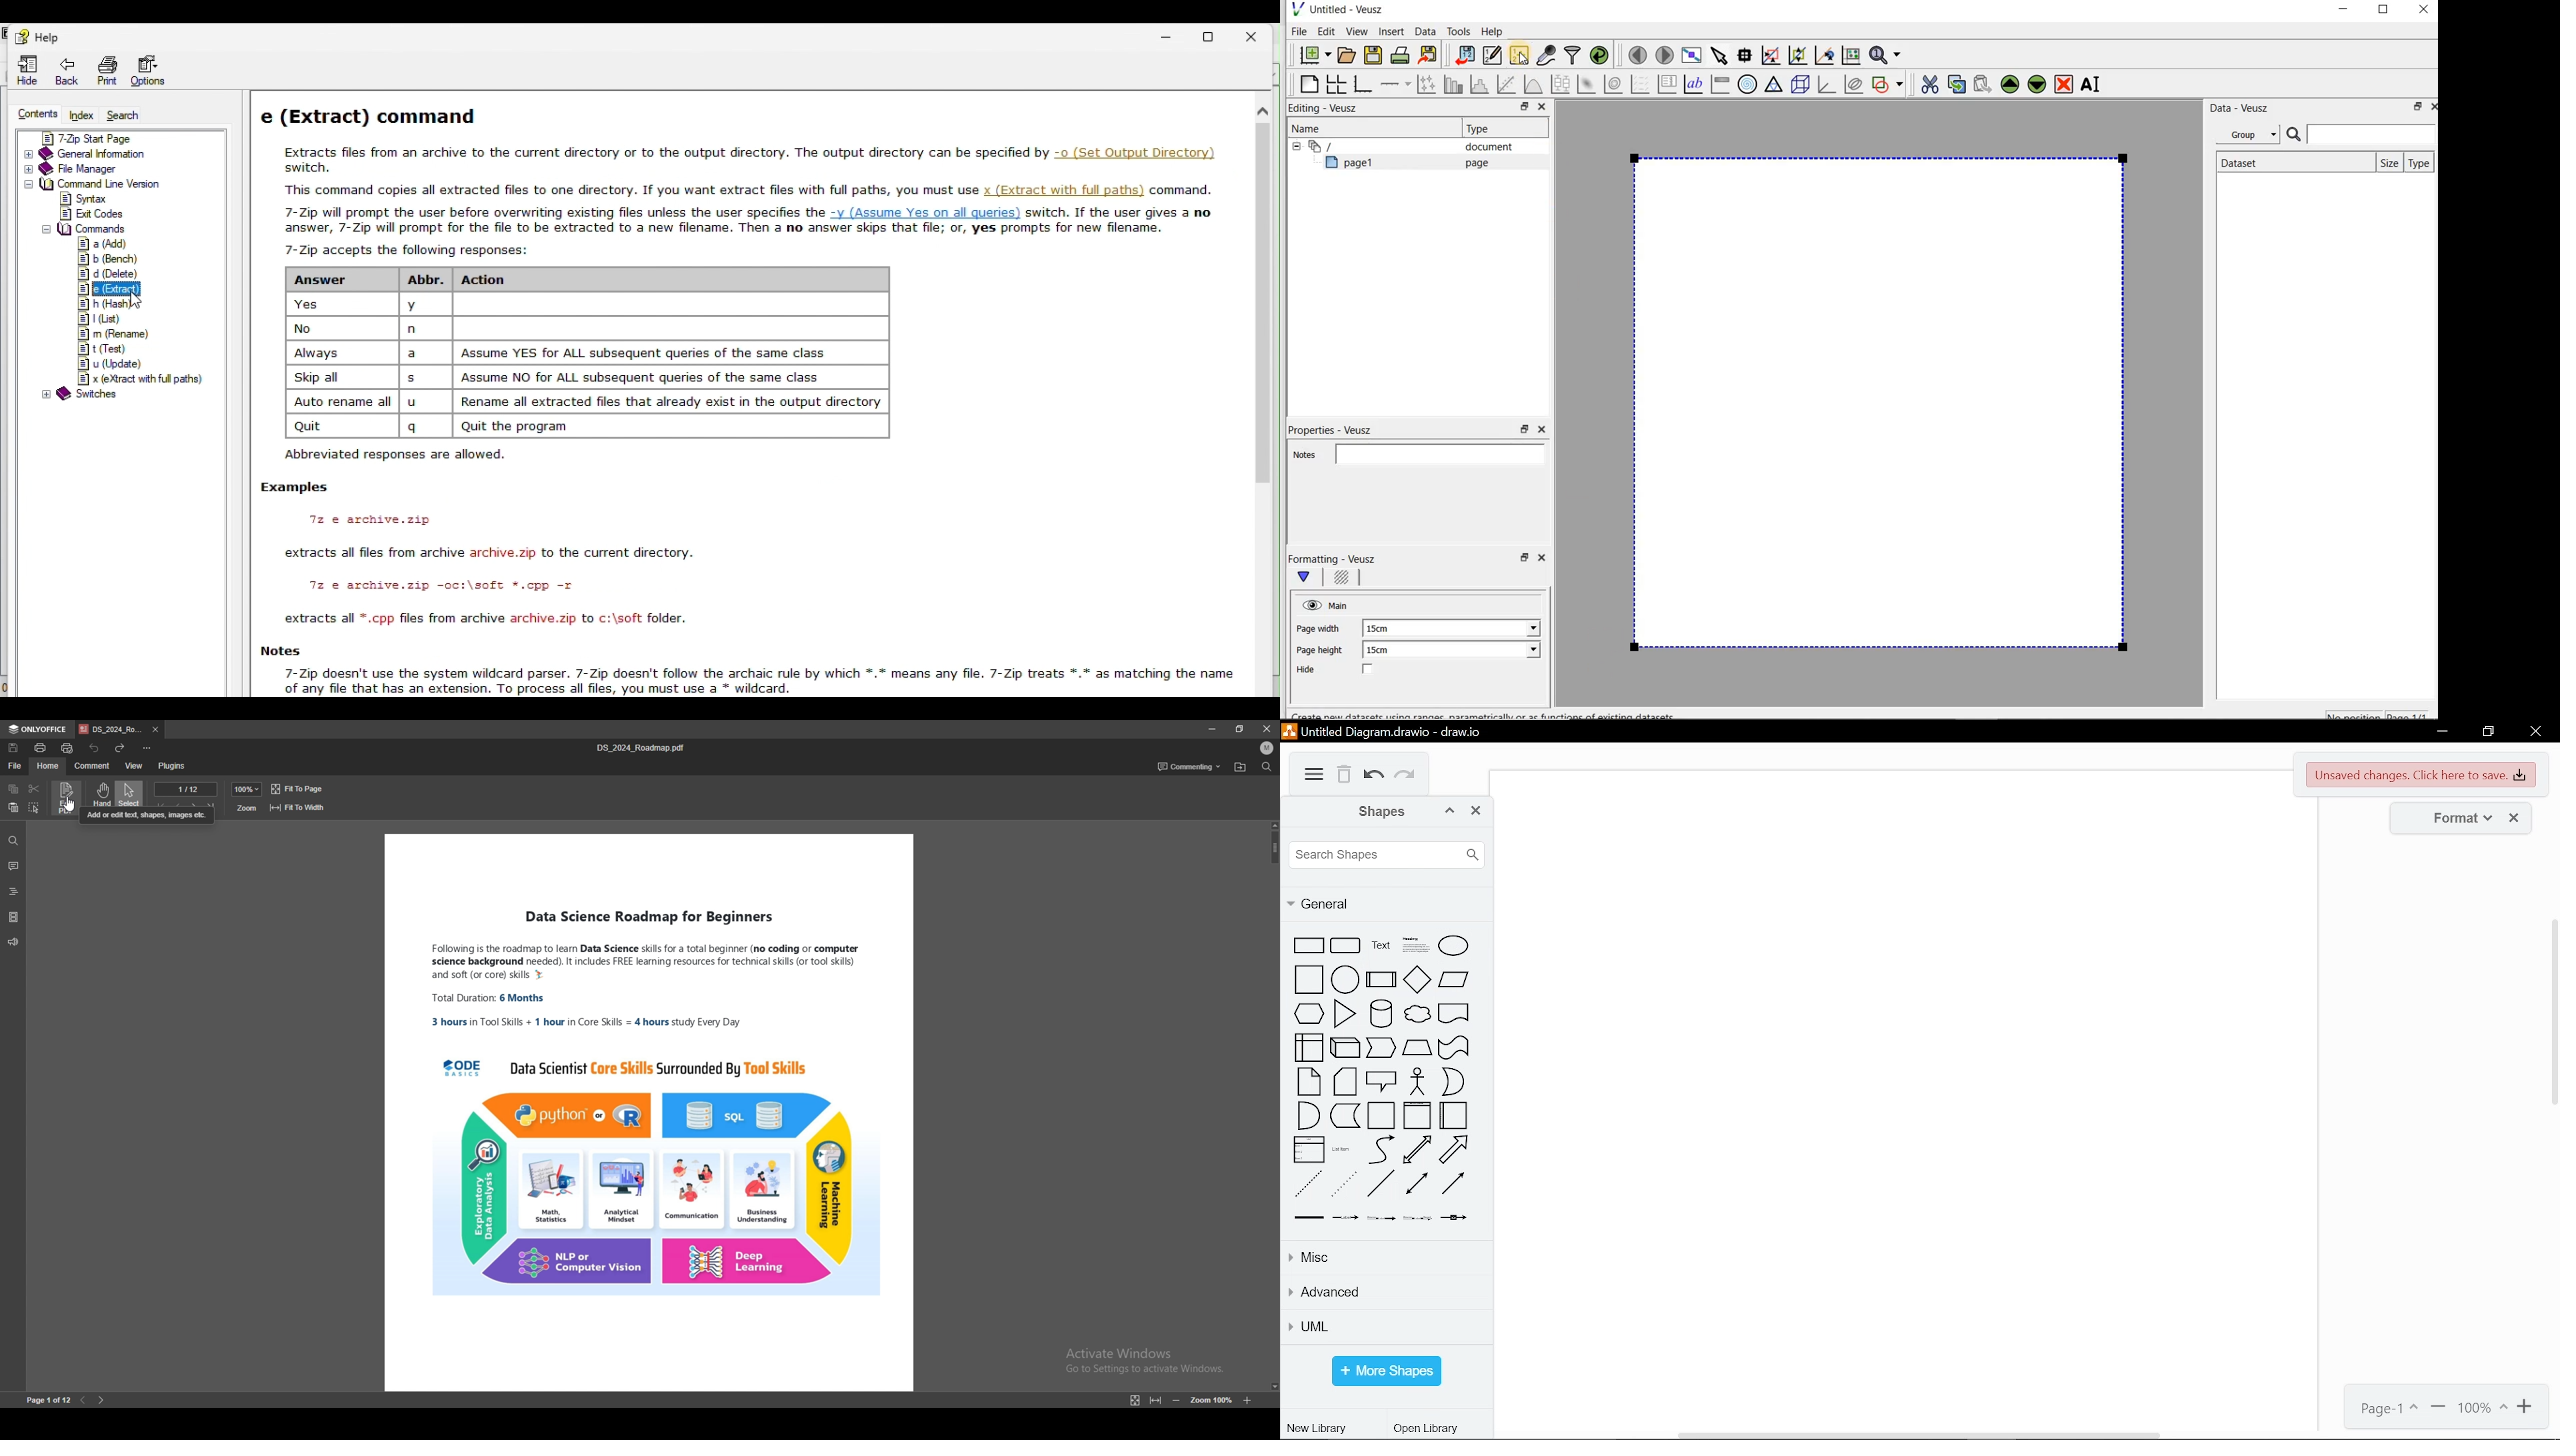 The image size is (2576, 1456). I want to click on unsaved changes. Click here to save changes, so click(2423, 775).